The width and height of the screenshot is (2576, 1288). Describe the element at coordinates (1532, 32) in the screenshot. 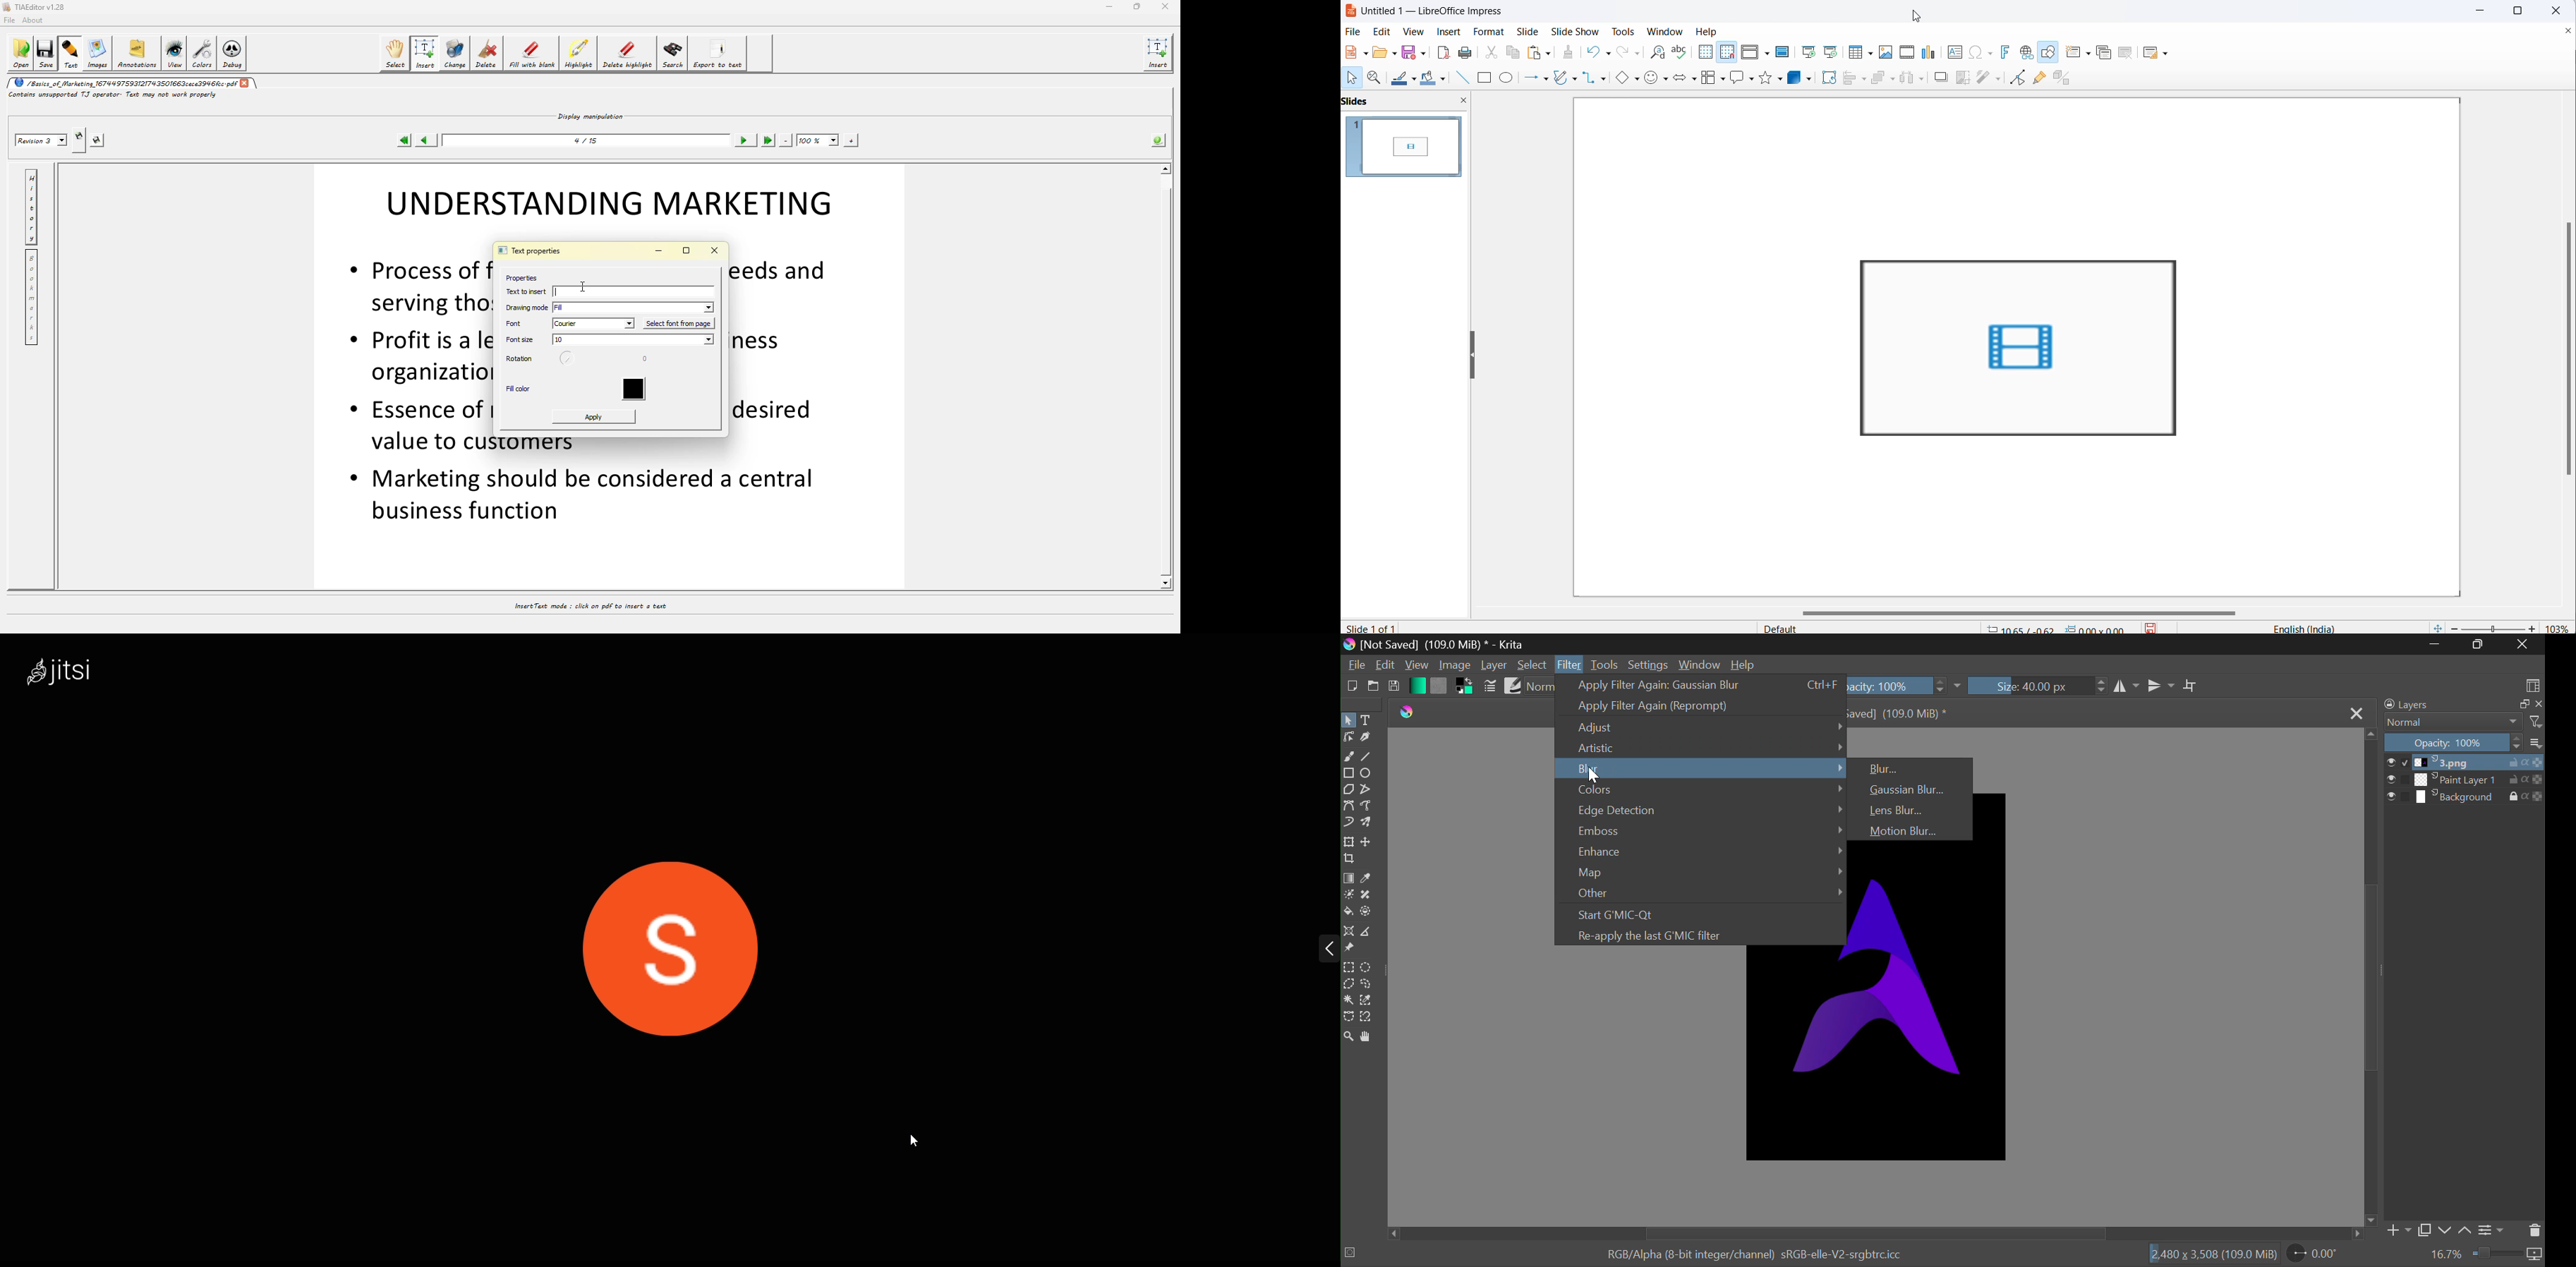

I see `slide` at that location.